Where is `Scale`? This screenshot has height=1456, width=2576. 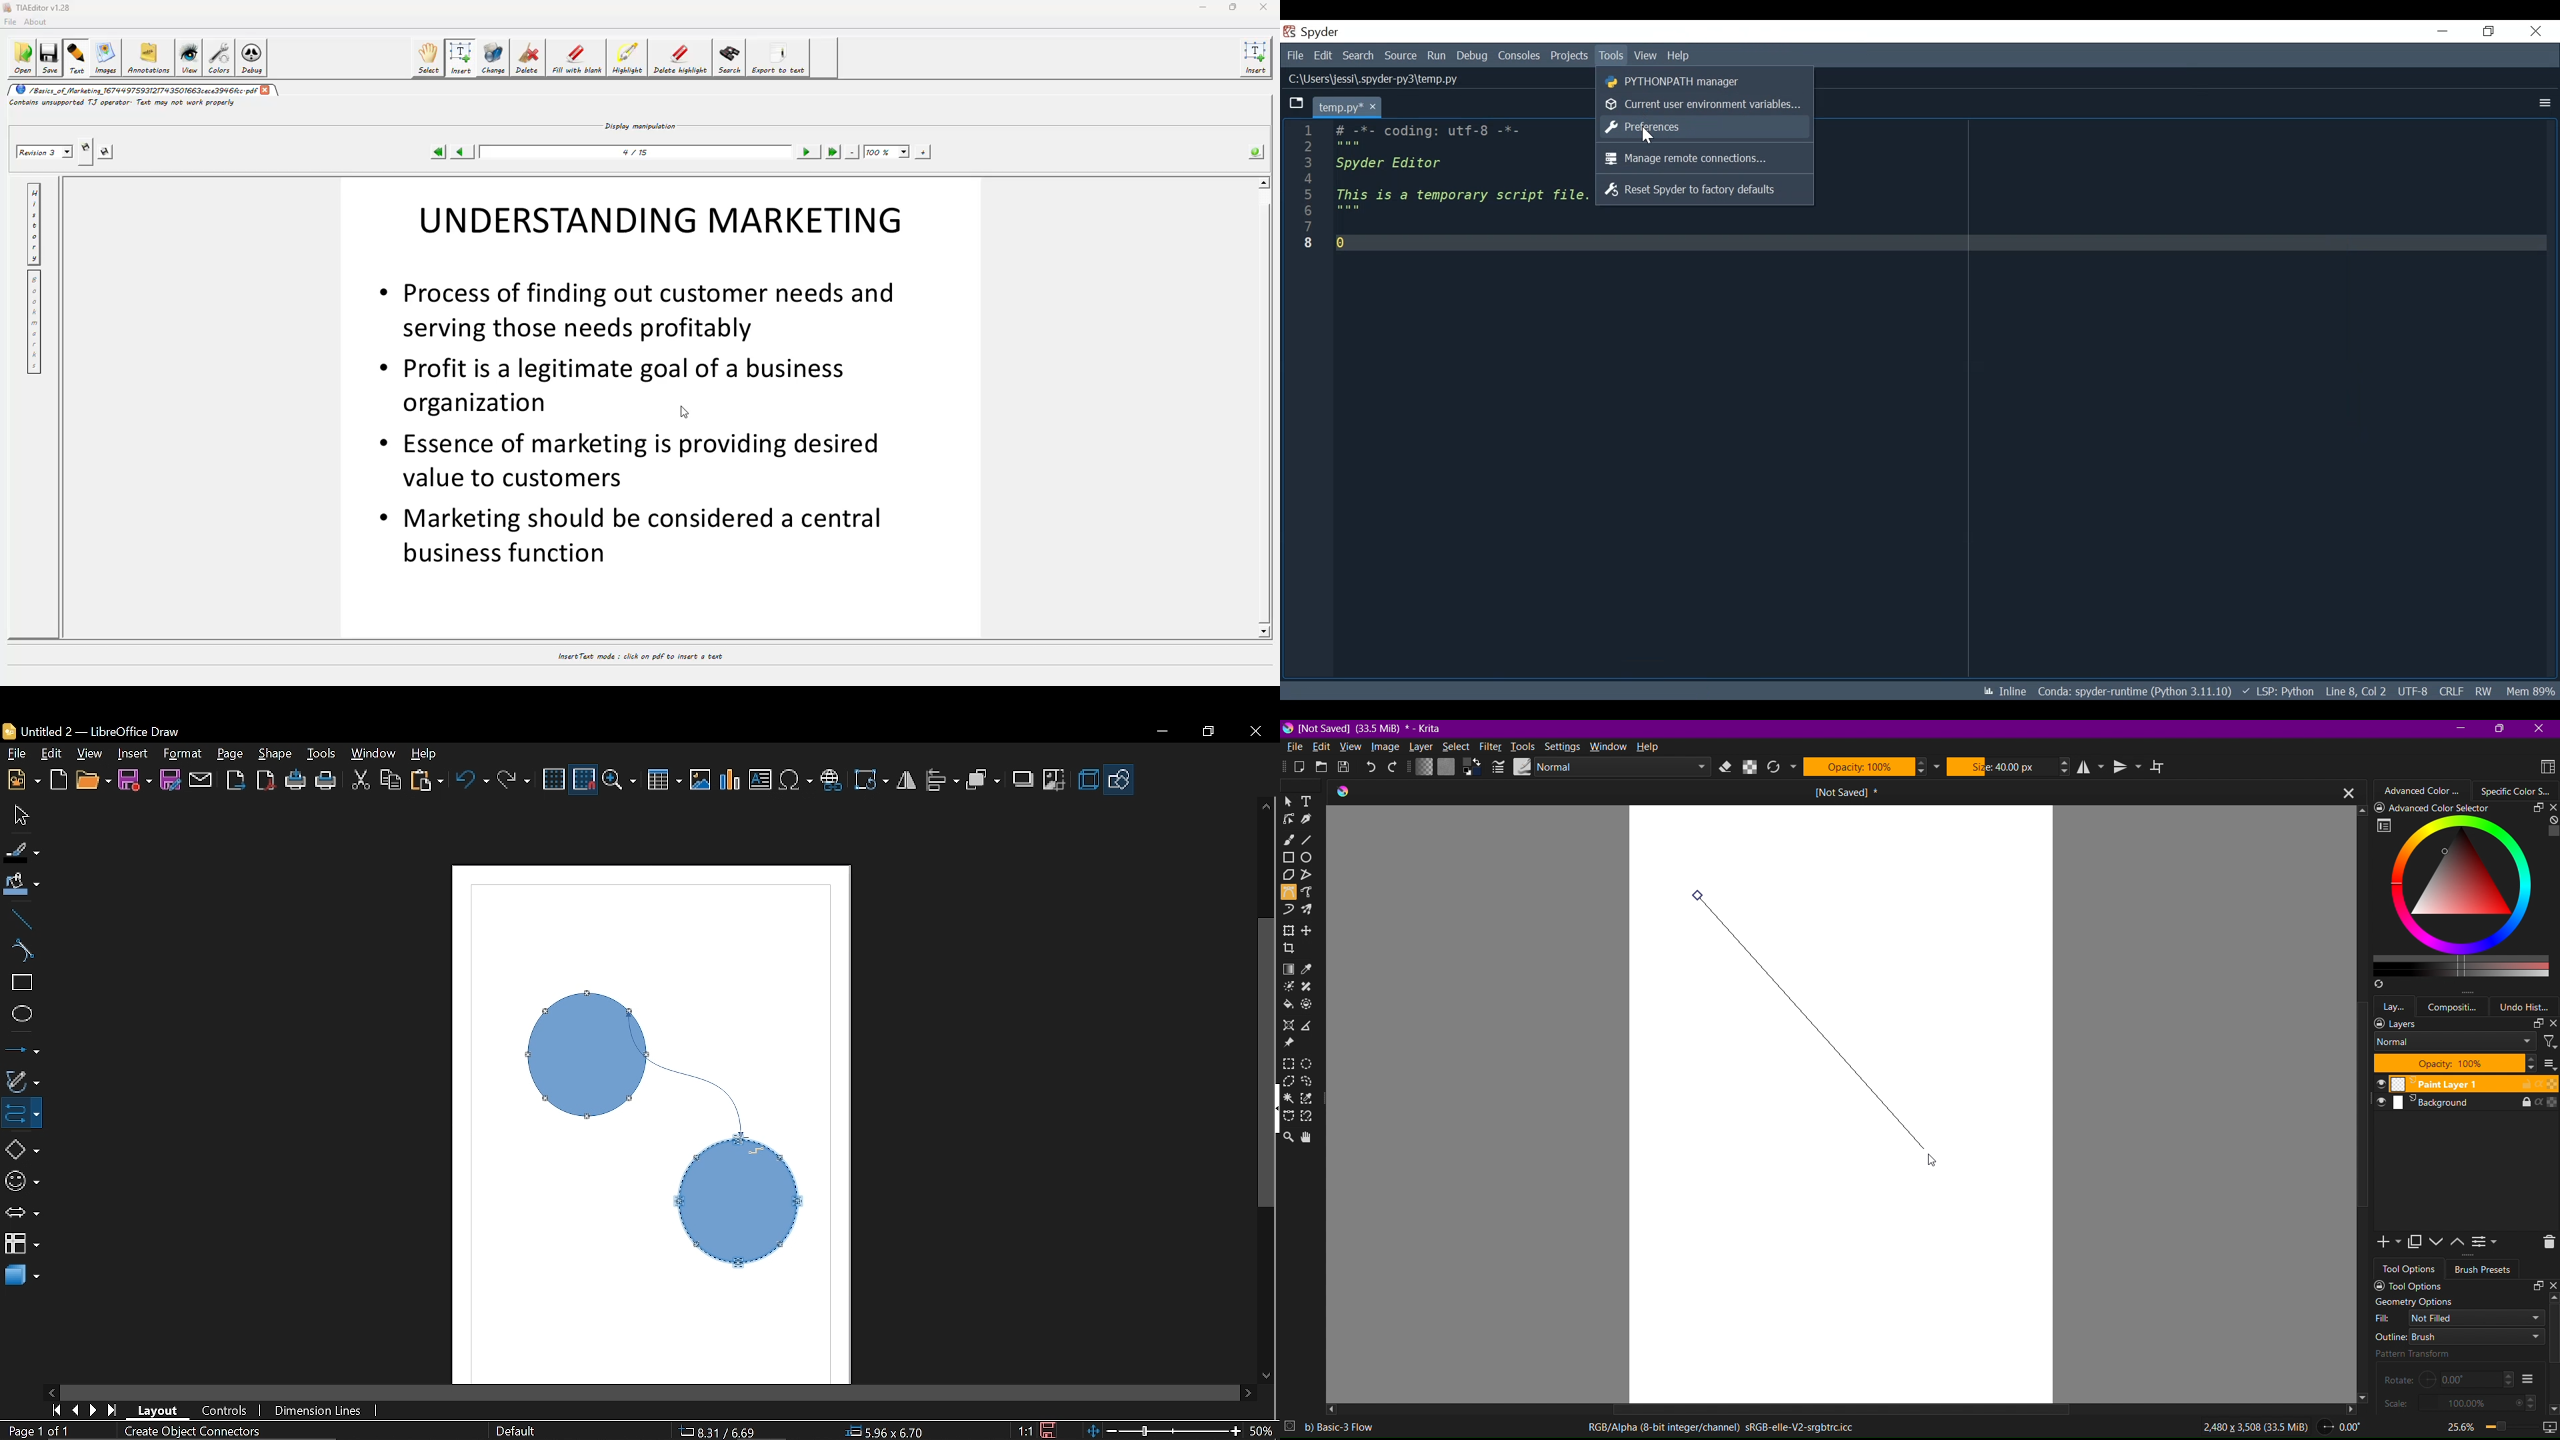 Scale is located at coordinates (2459, 1403).